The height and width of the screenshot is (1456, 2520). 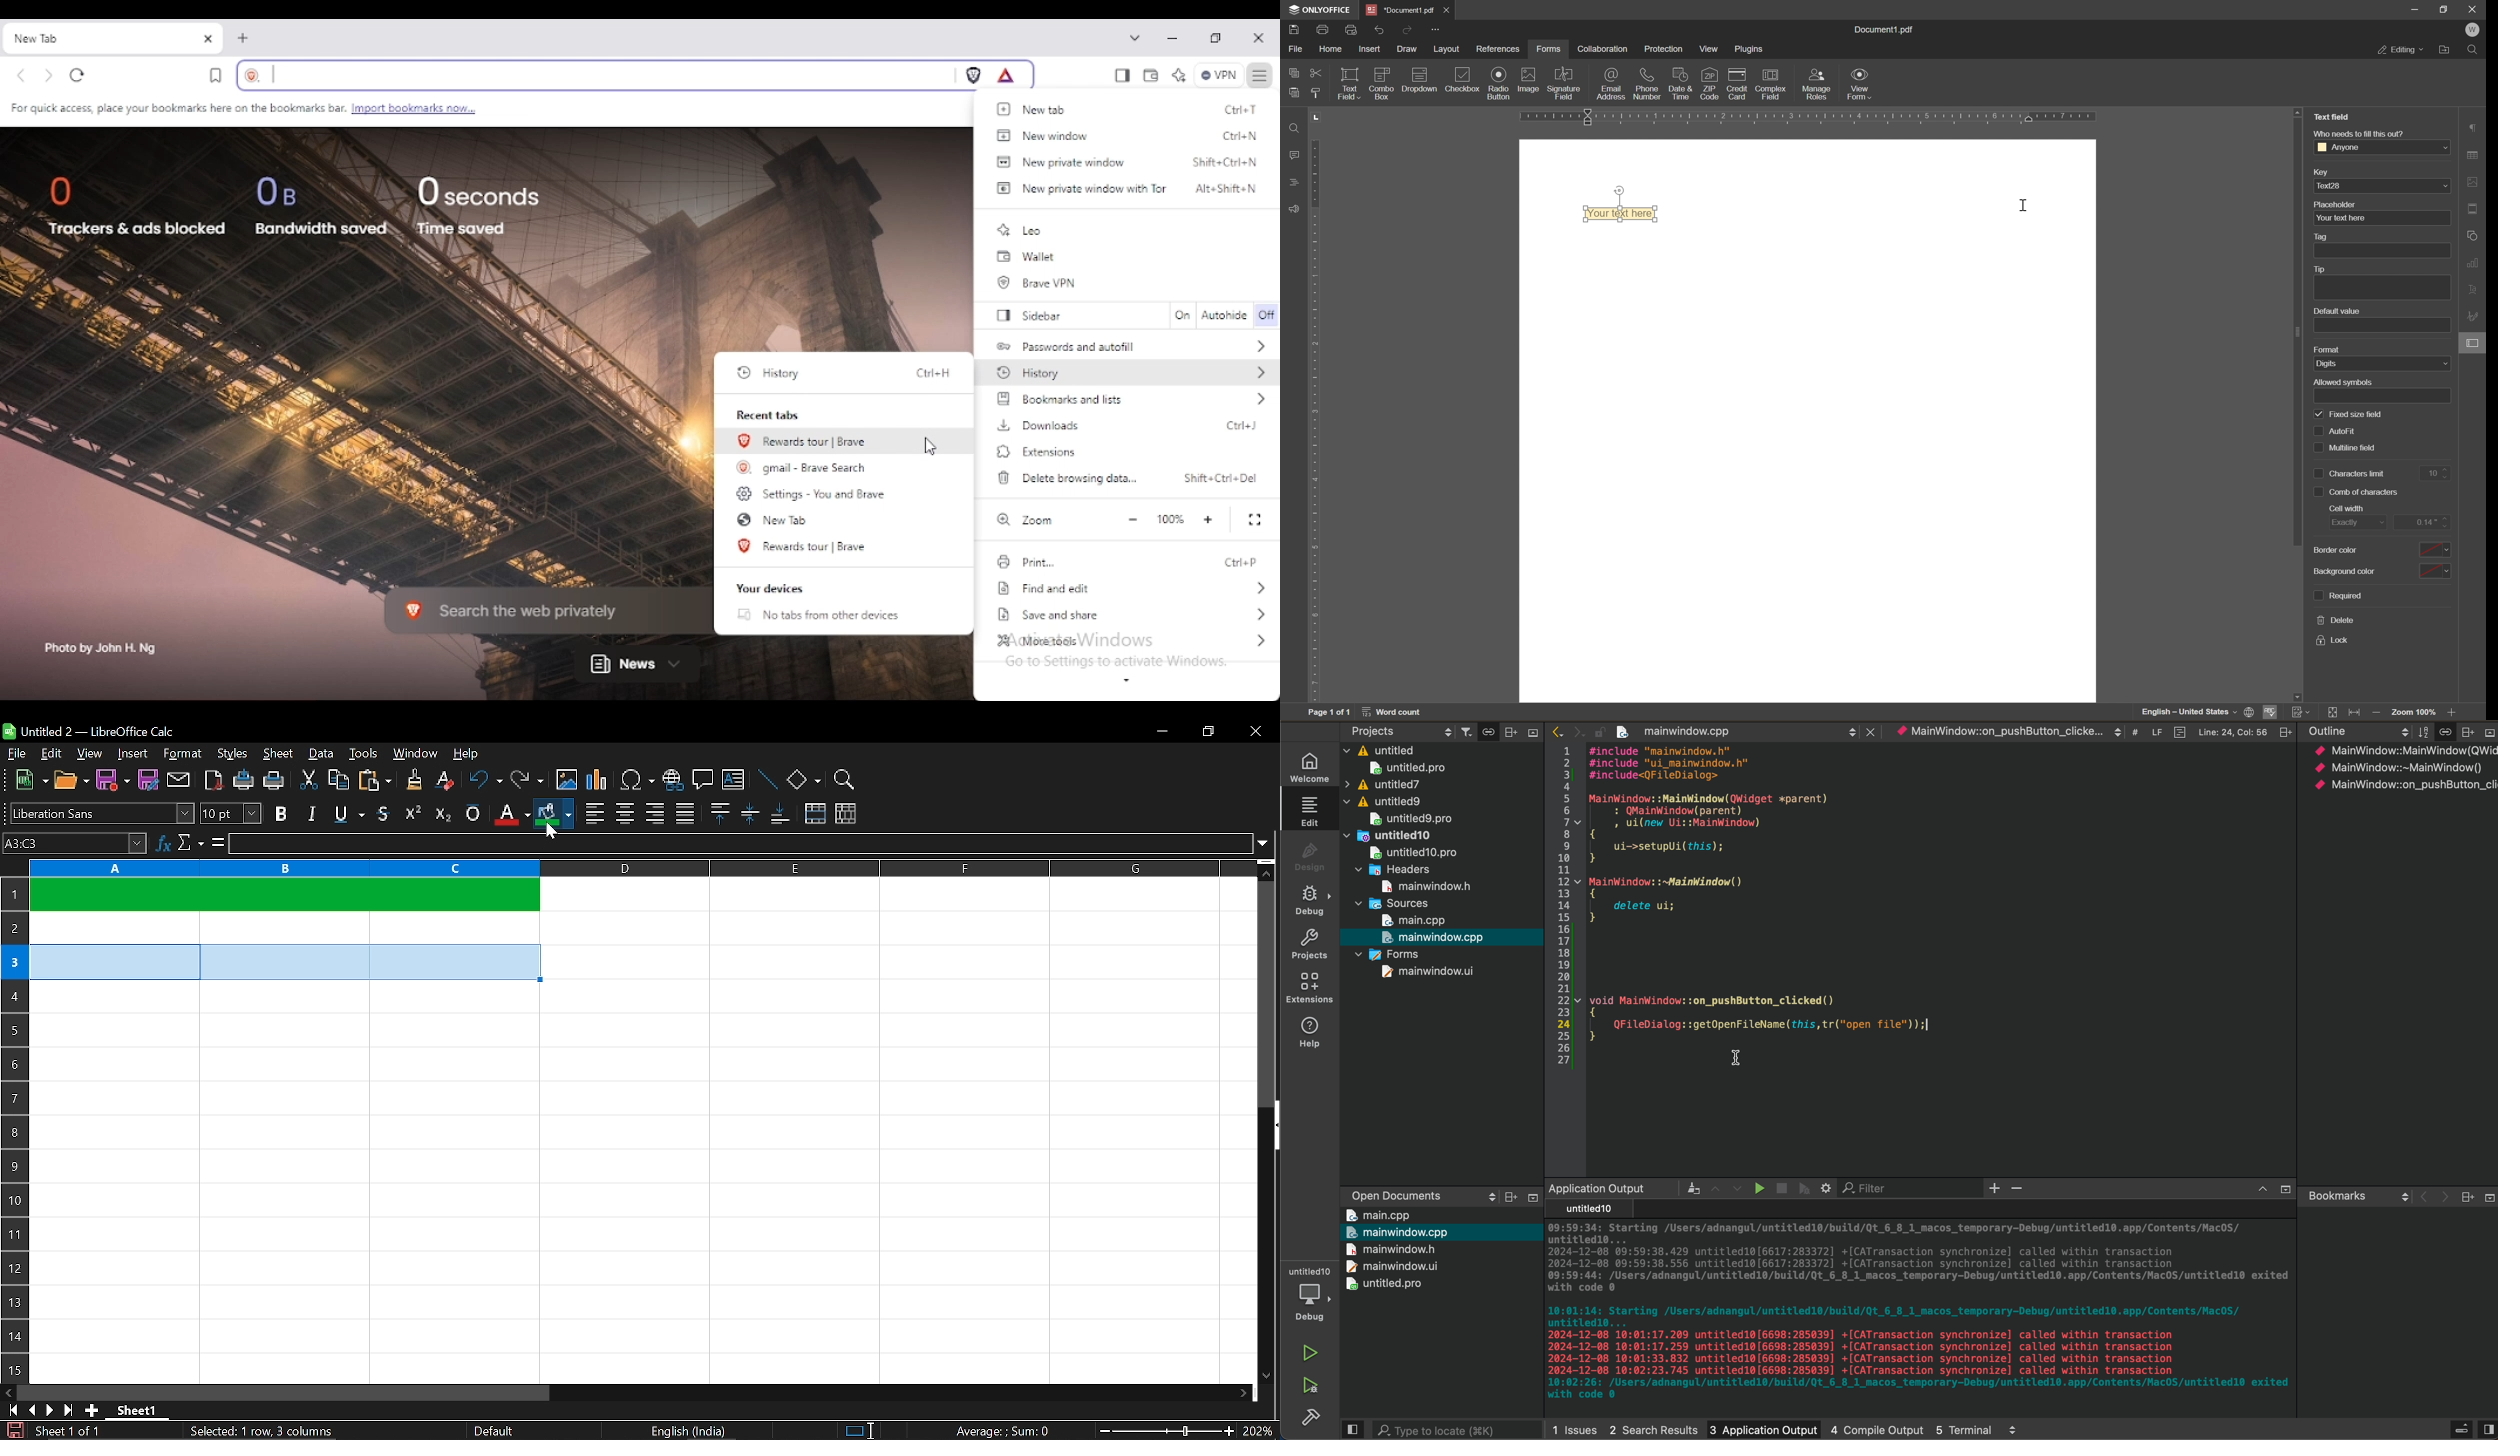 What do you see at coordinates (216, 843) in the screenshot?
I see `formula` at bounding box center [216, 843].